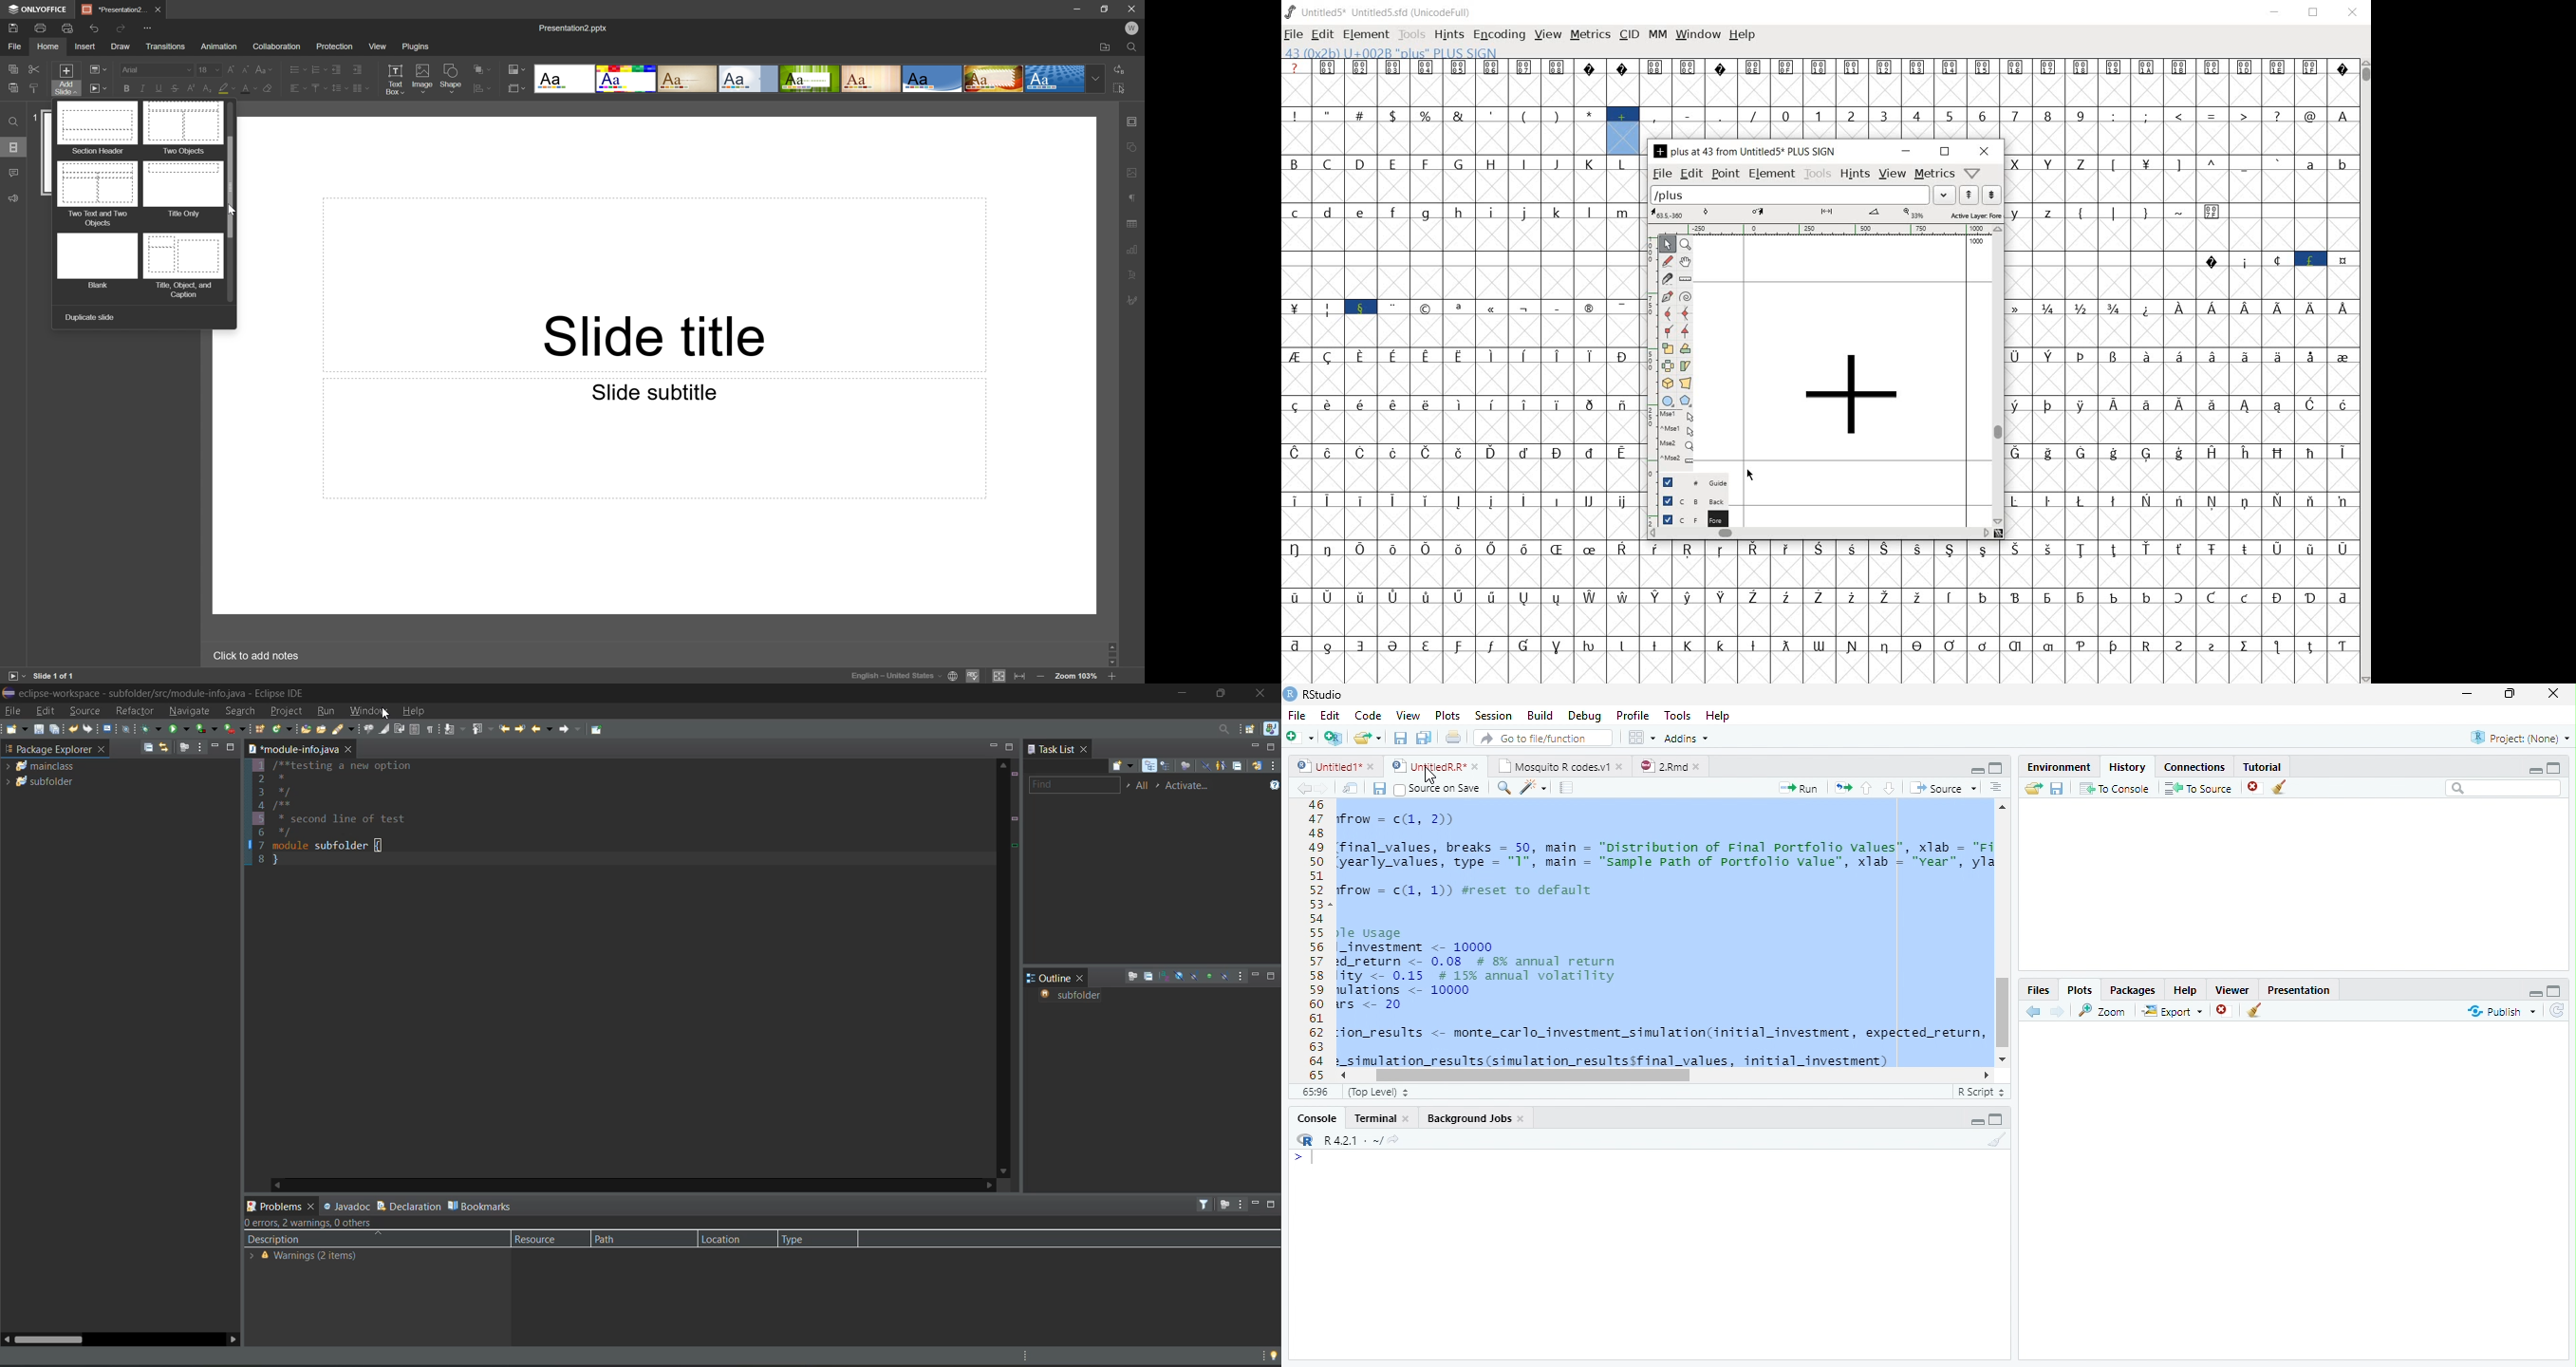 This screenshot has width=2576, height=1372. What do you see at coordinates (1132, 26) in the screenshot?
I see `W` at bounding box center [1132, 26].